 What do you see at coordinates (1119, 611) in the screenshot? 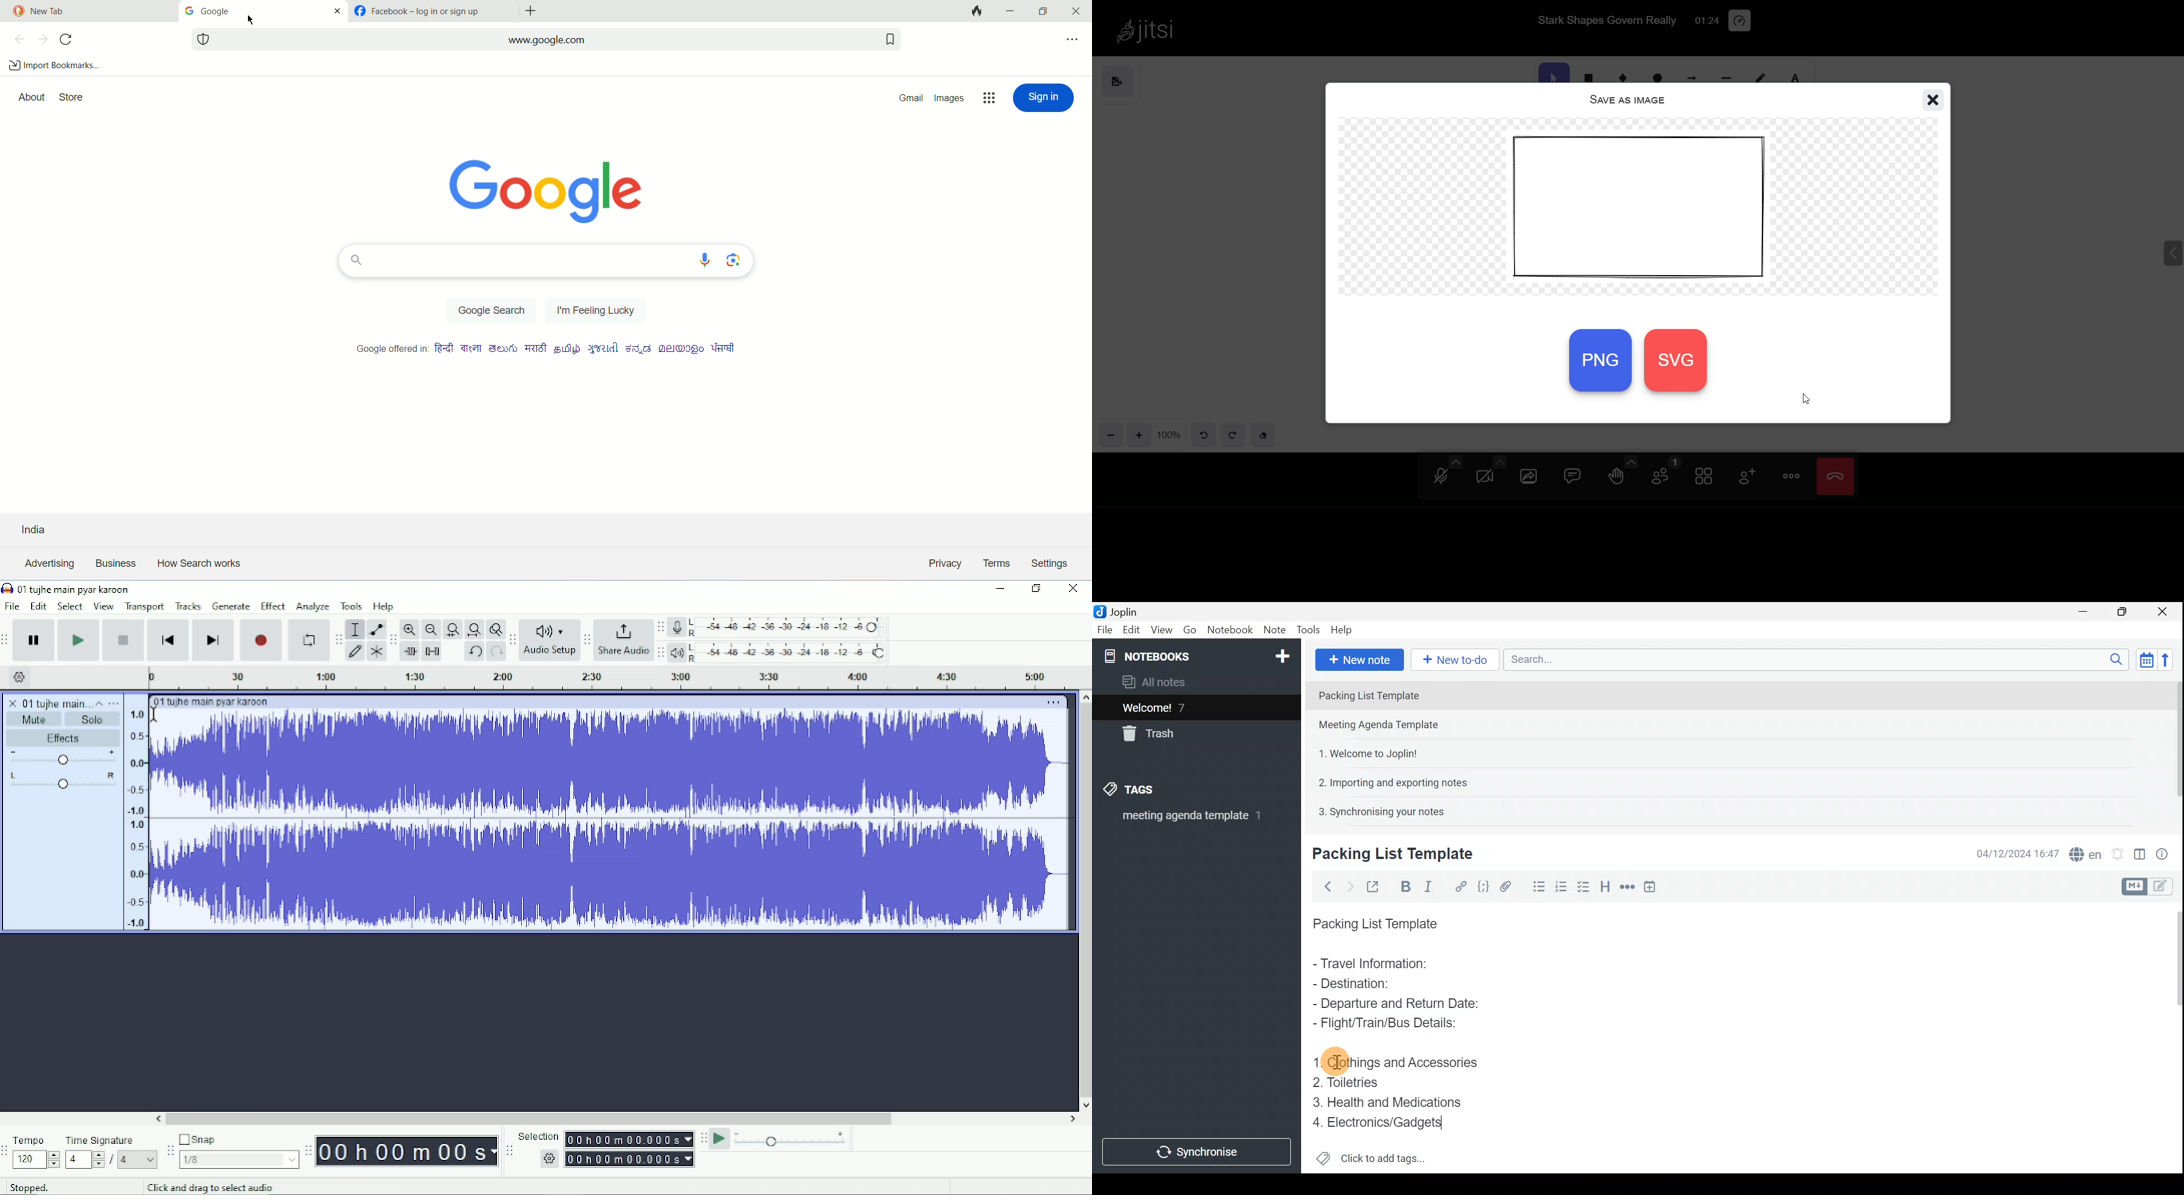
I see `Joplin` at bounding box center [1119, 611].